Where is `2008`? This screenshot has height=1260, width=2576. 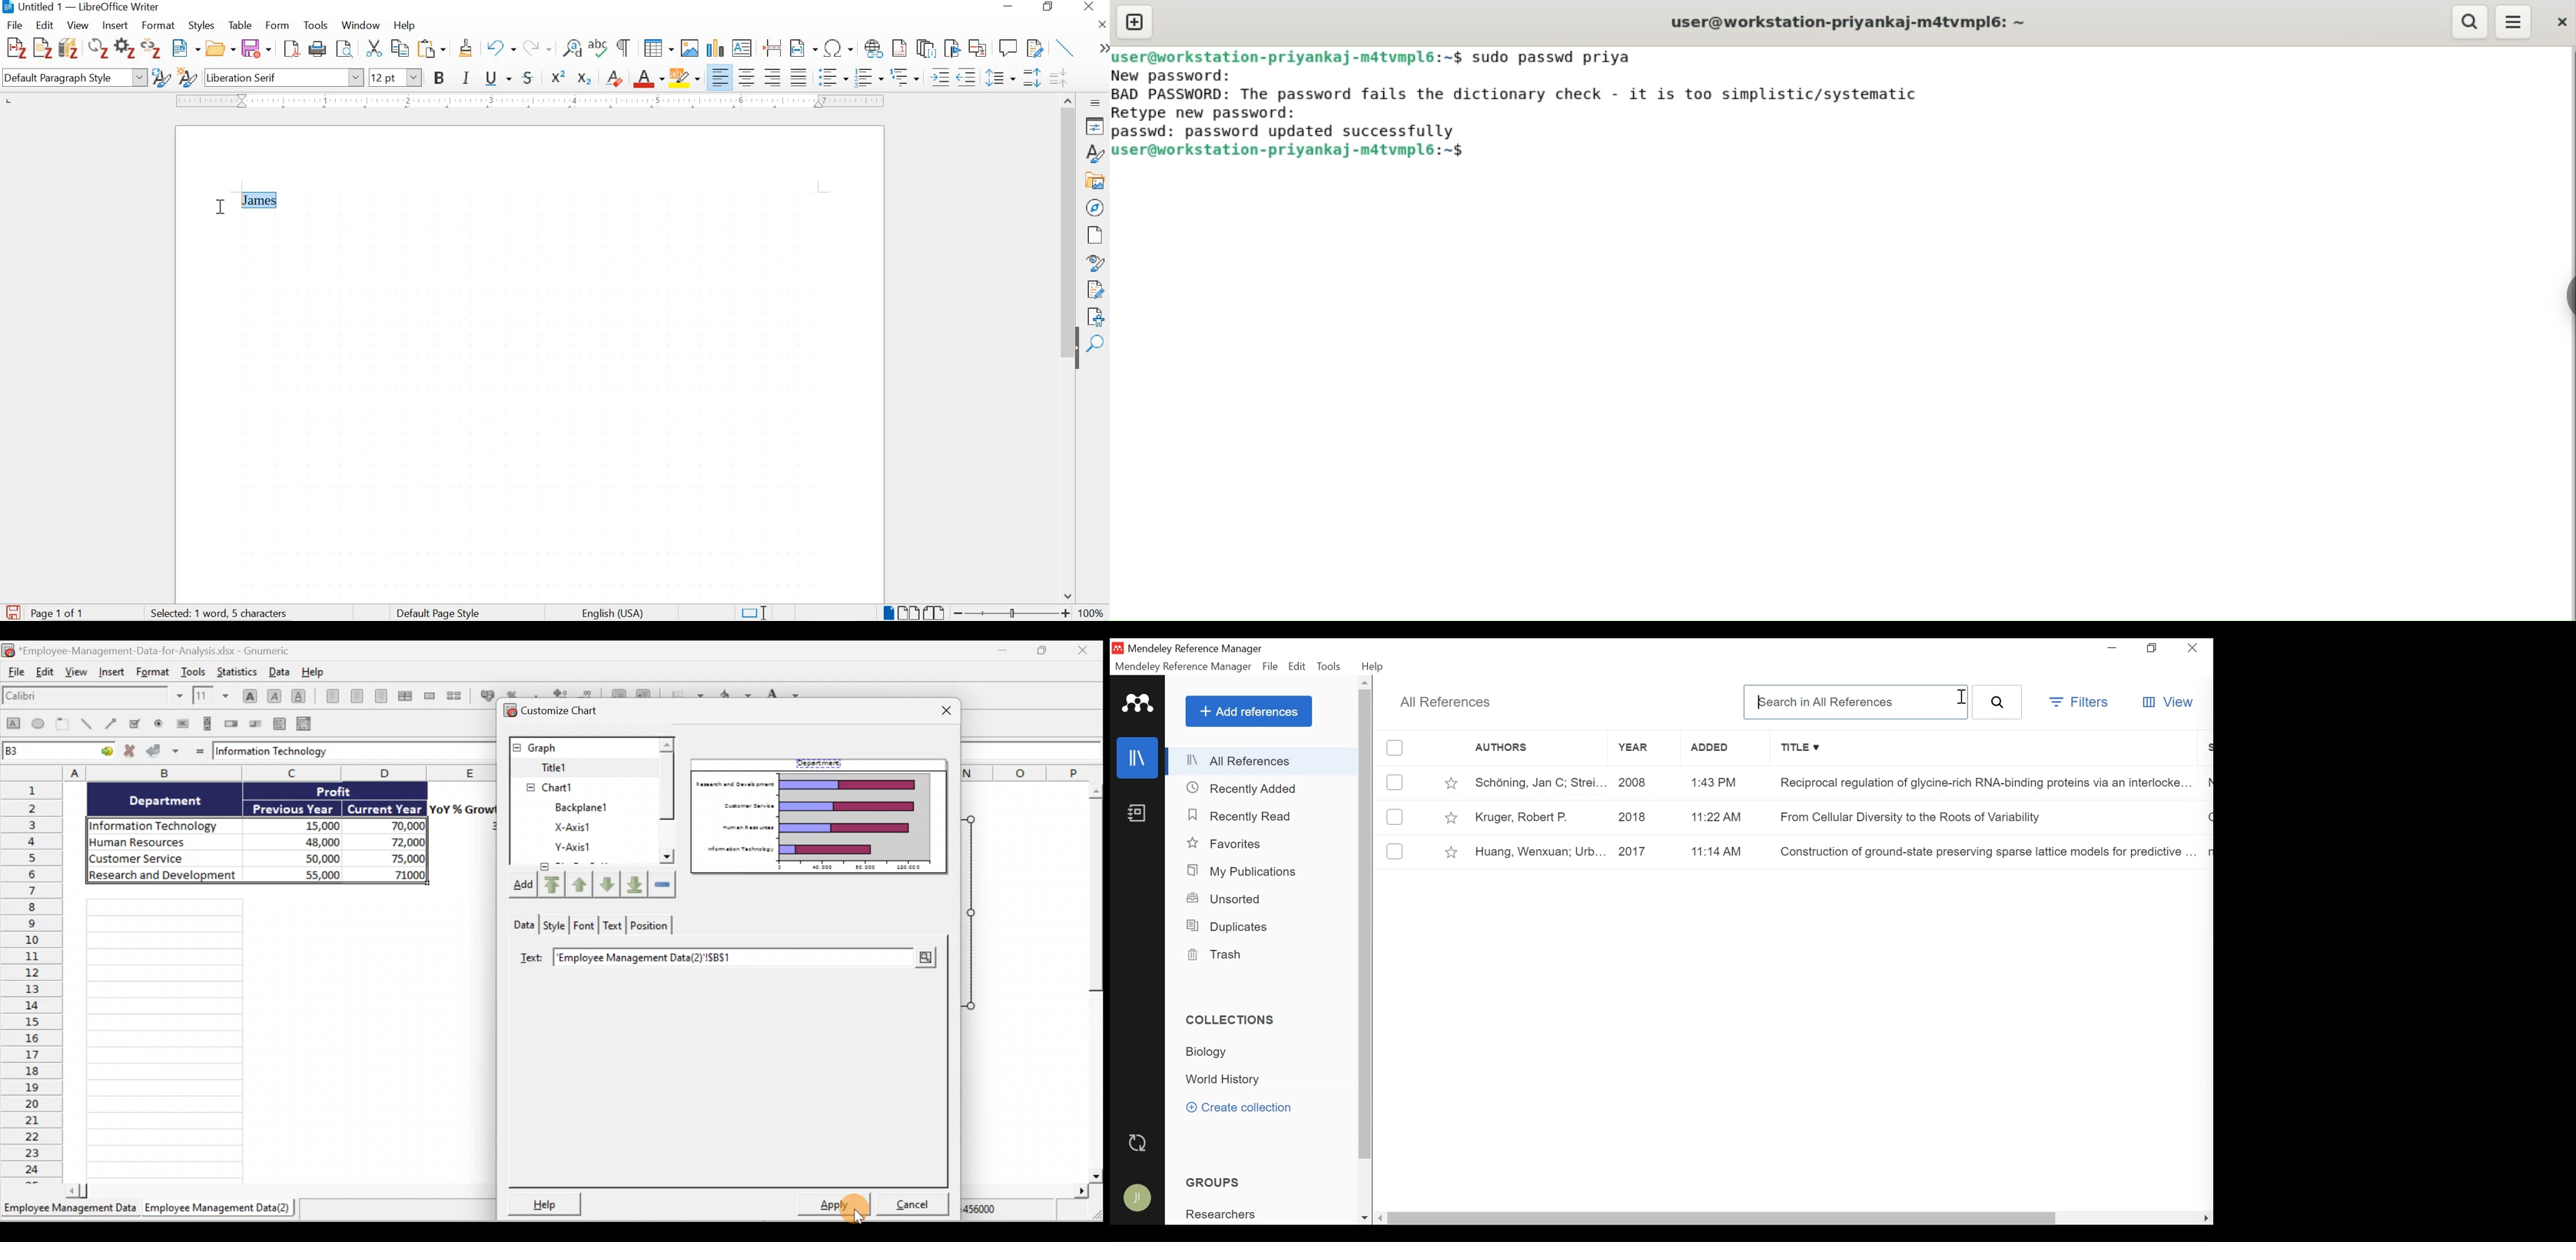
2008 is located at coordinates (1646, 783).